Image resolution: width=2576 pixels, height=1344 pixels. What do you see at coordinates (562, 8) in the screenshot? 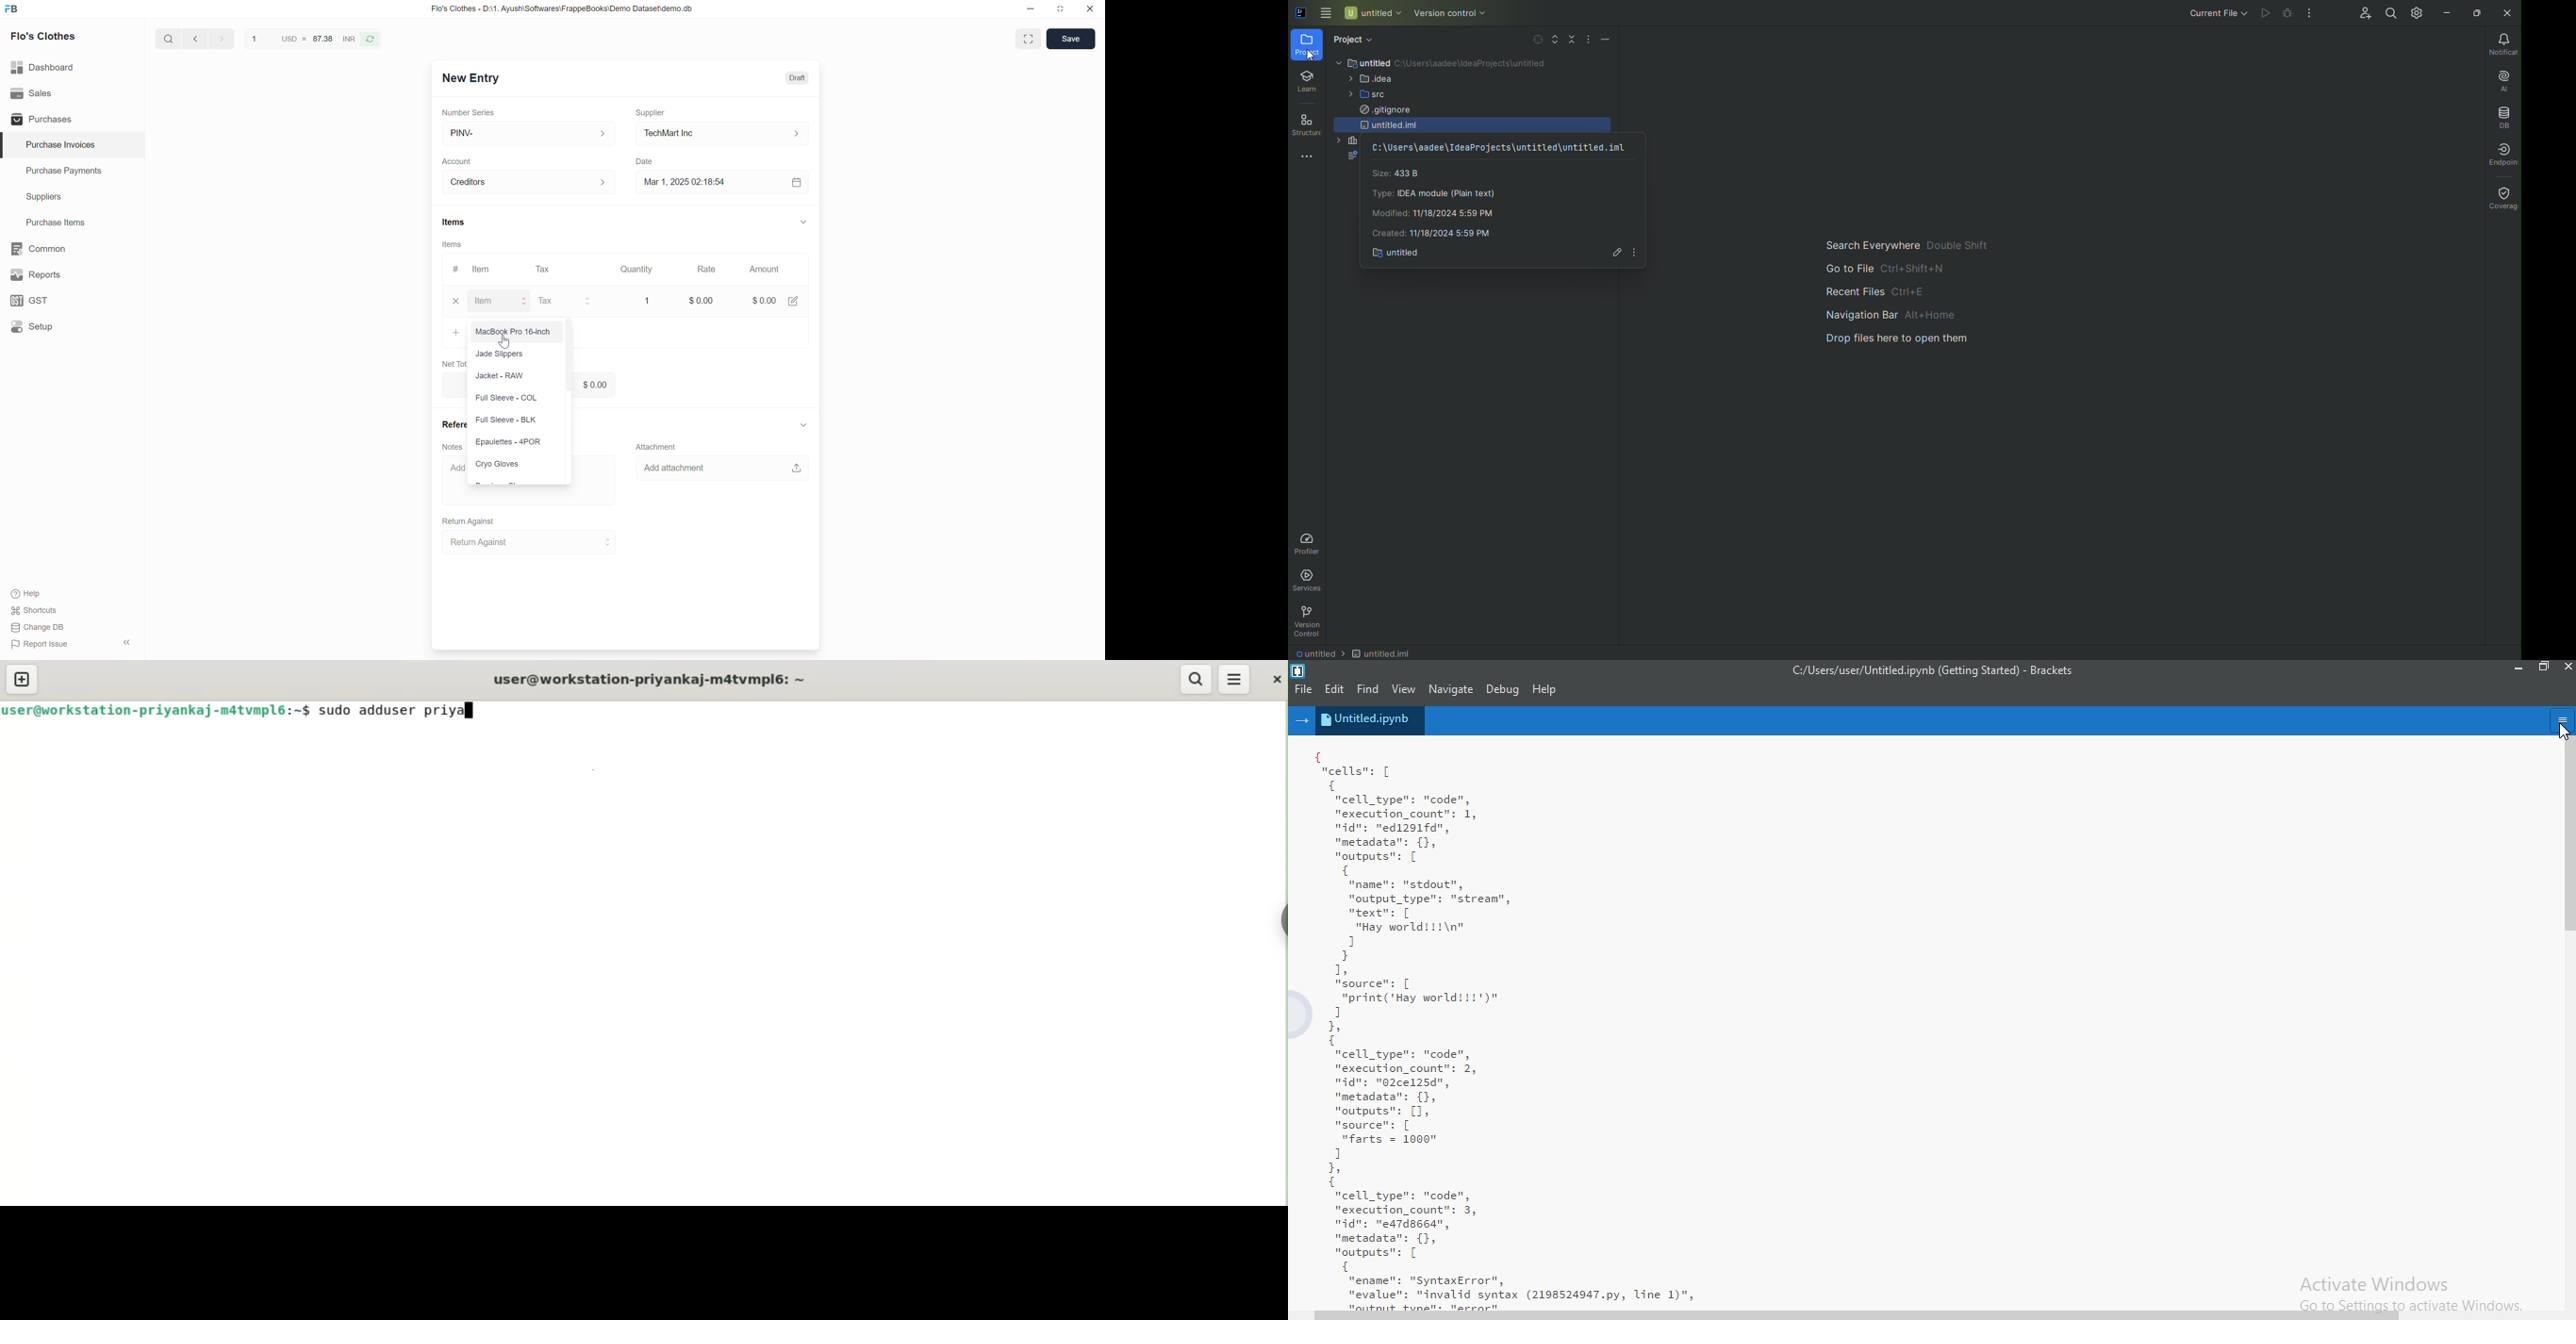
I see `Flo's Clothes - D:\1. Ayush\Softwares\FrappeBooks\Demo Dataset\demo.db` at bounding box center [562, 8].